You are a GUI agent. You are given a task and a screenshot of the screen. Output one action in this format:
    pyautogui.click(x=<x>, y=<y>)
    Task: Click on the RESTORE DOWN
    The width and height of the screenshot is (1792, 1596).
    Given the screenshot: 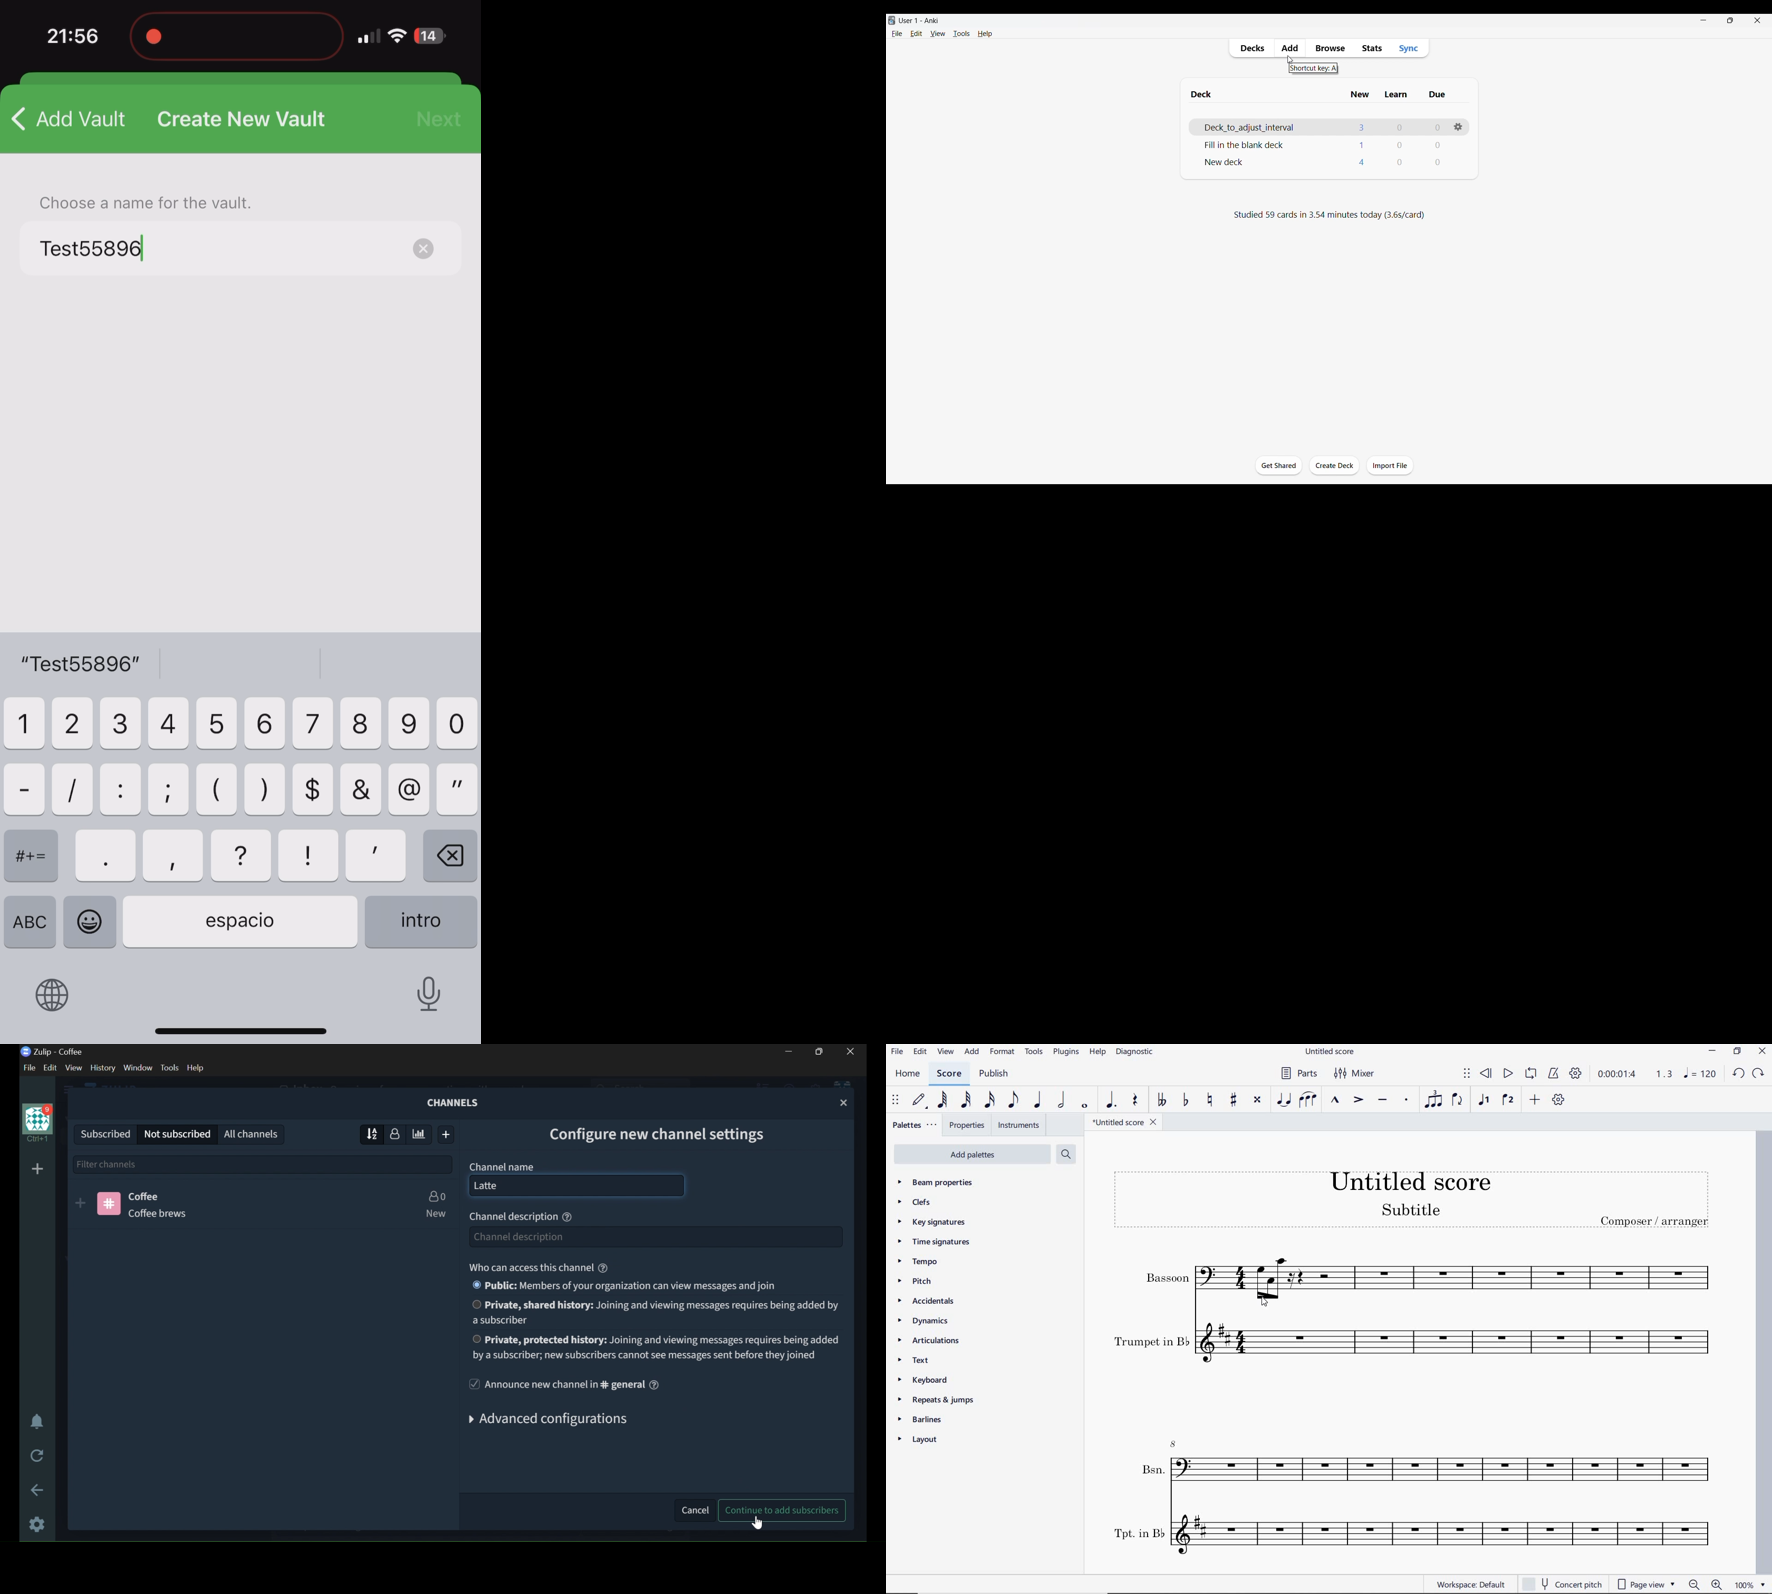 What is the action you would take?
    pyautogui.click(x=821, y=1051)
    